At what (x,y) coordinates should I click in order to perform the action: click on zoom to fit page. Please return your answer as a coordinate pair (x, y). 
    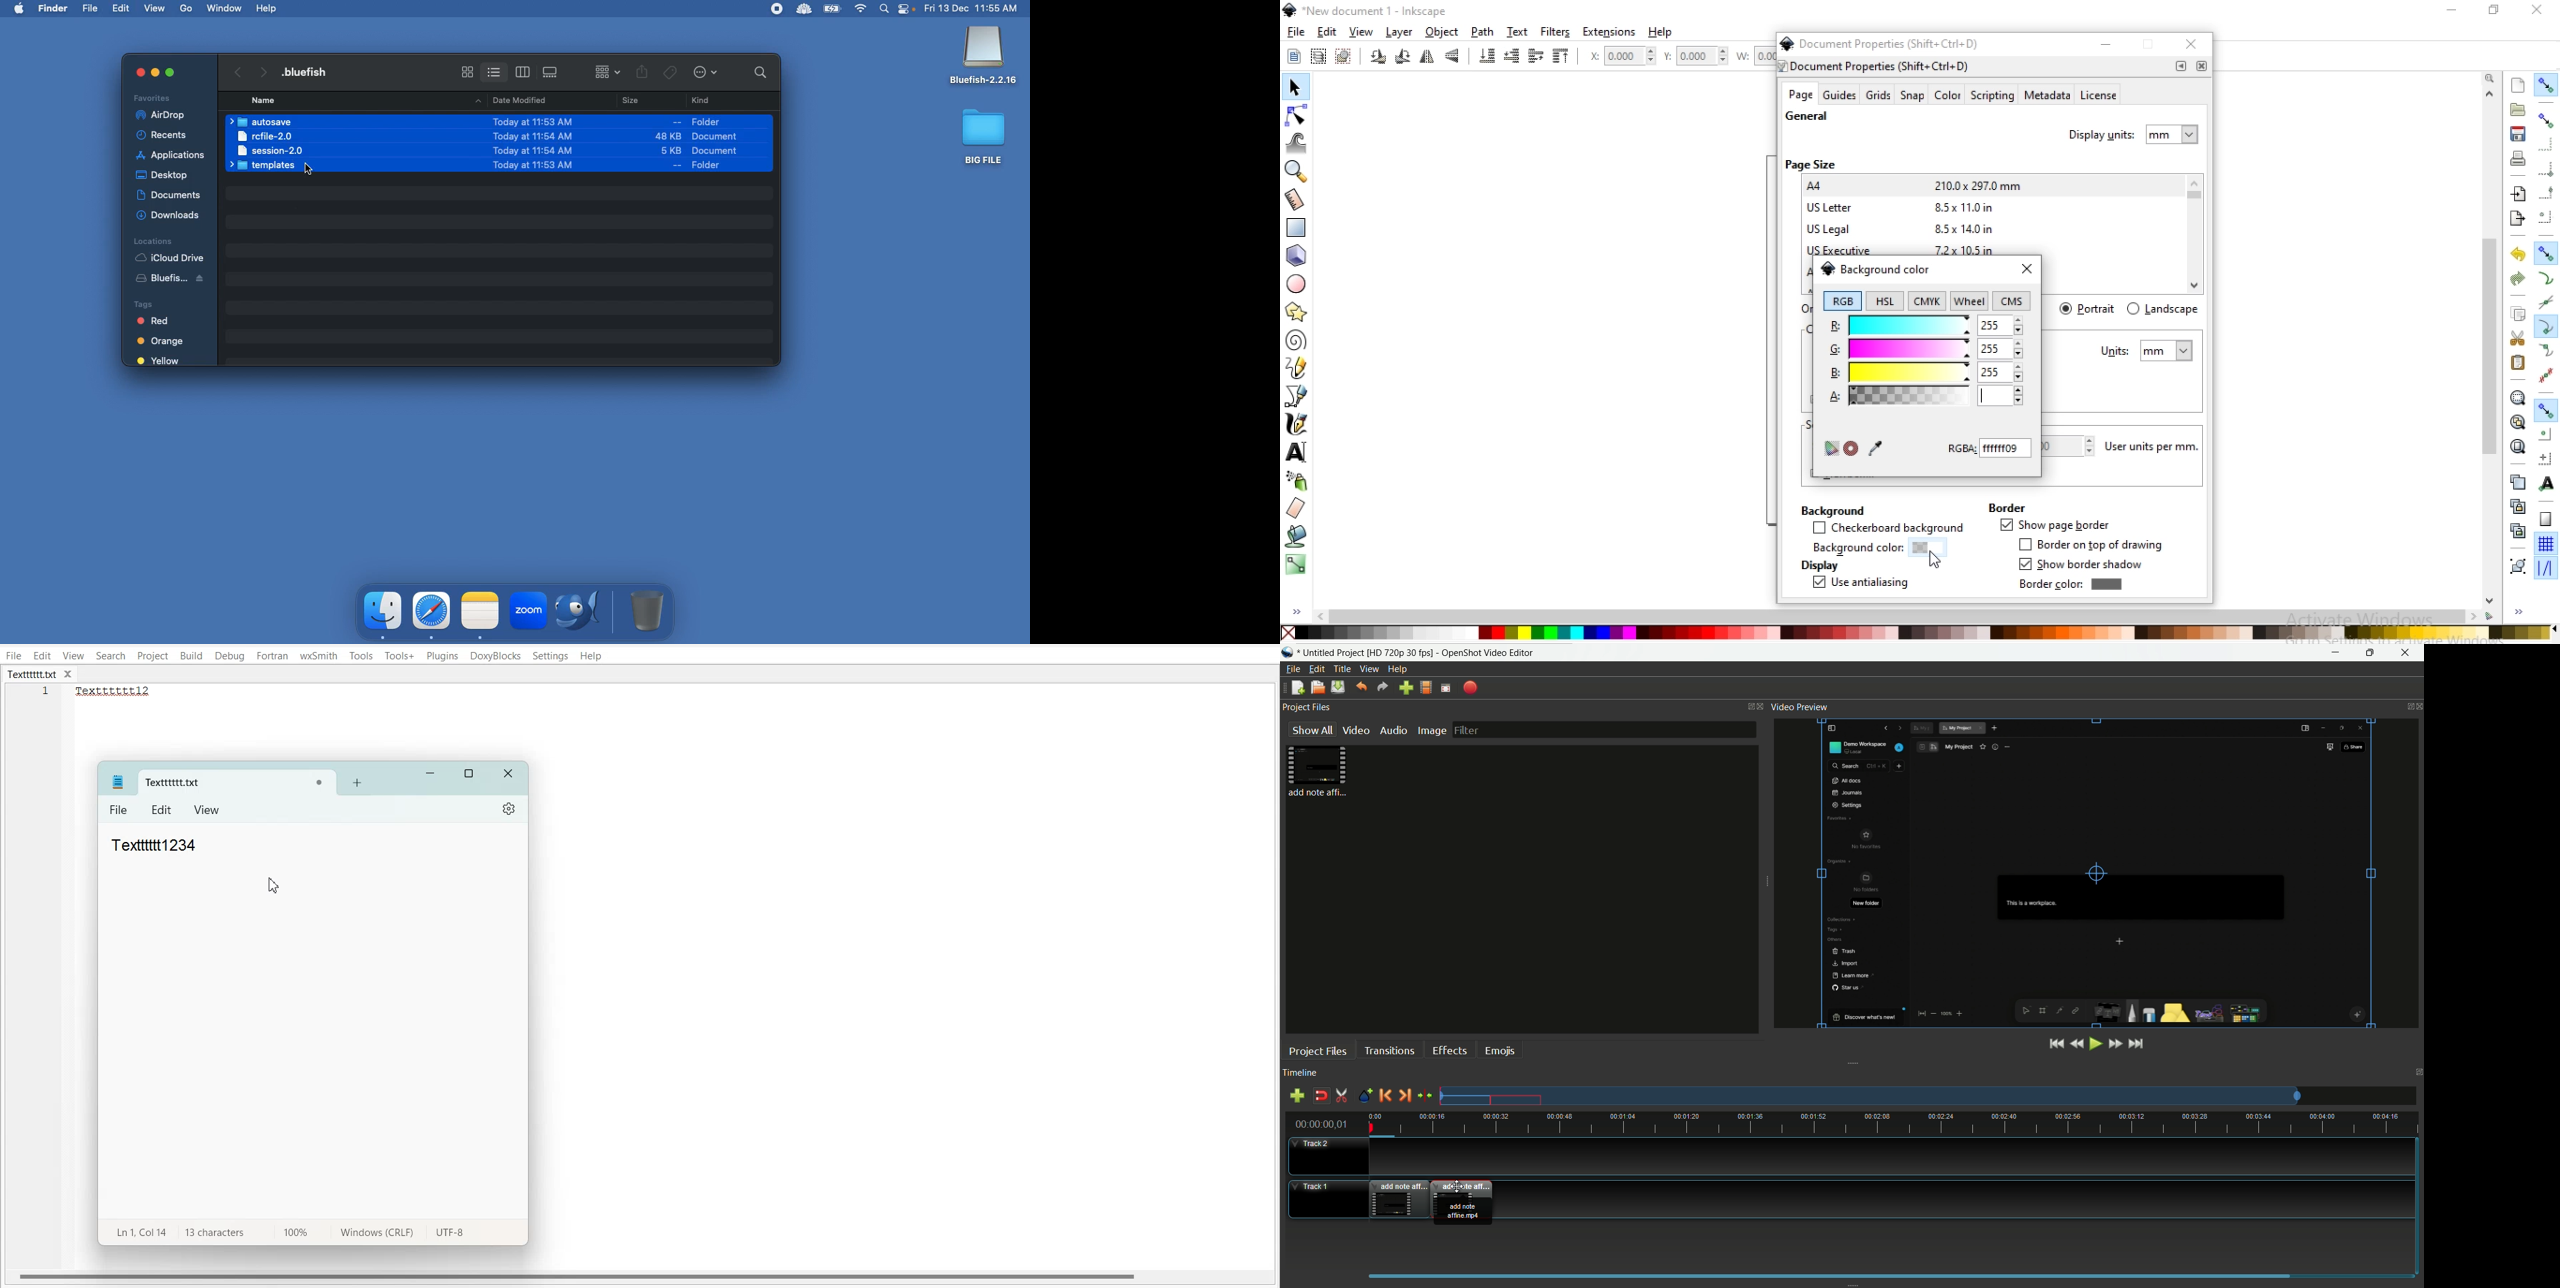
    Looking at the image, I should click on (2517, 446).